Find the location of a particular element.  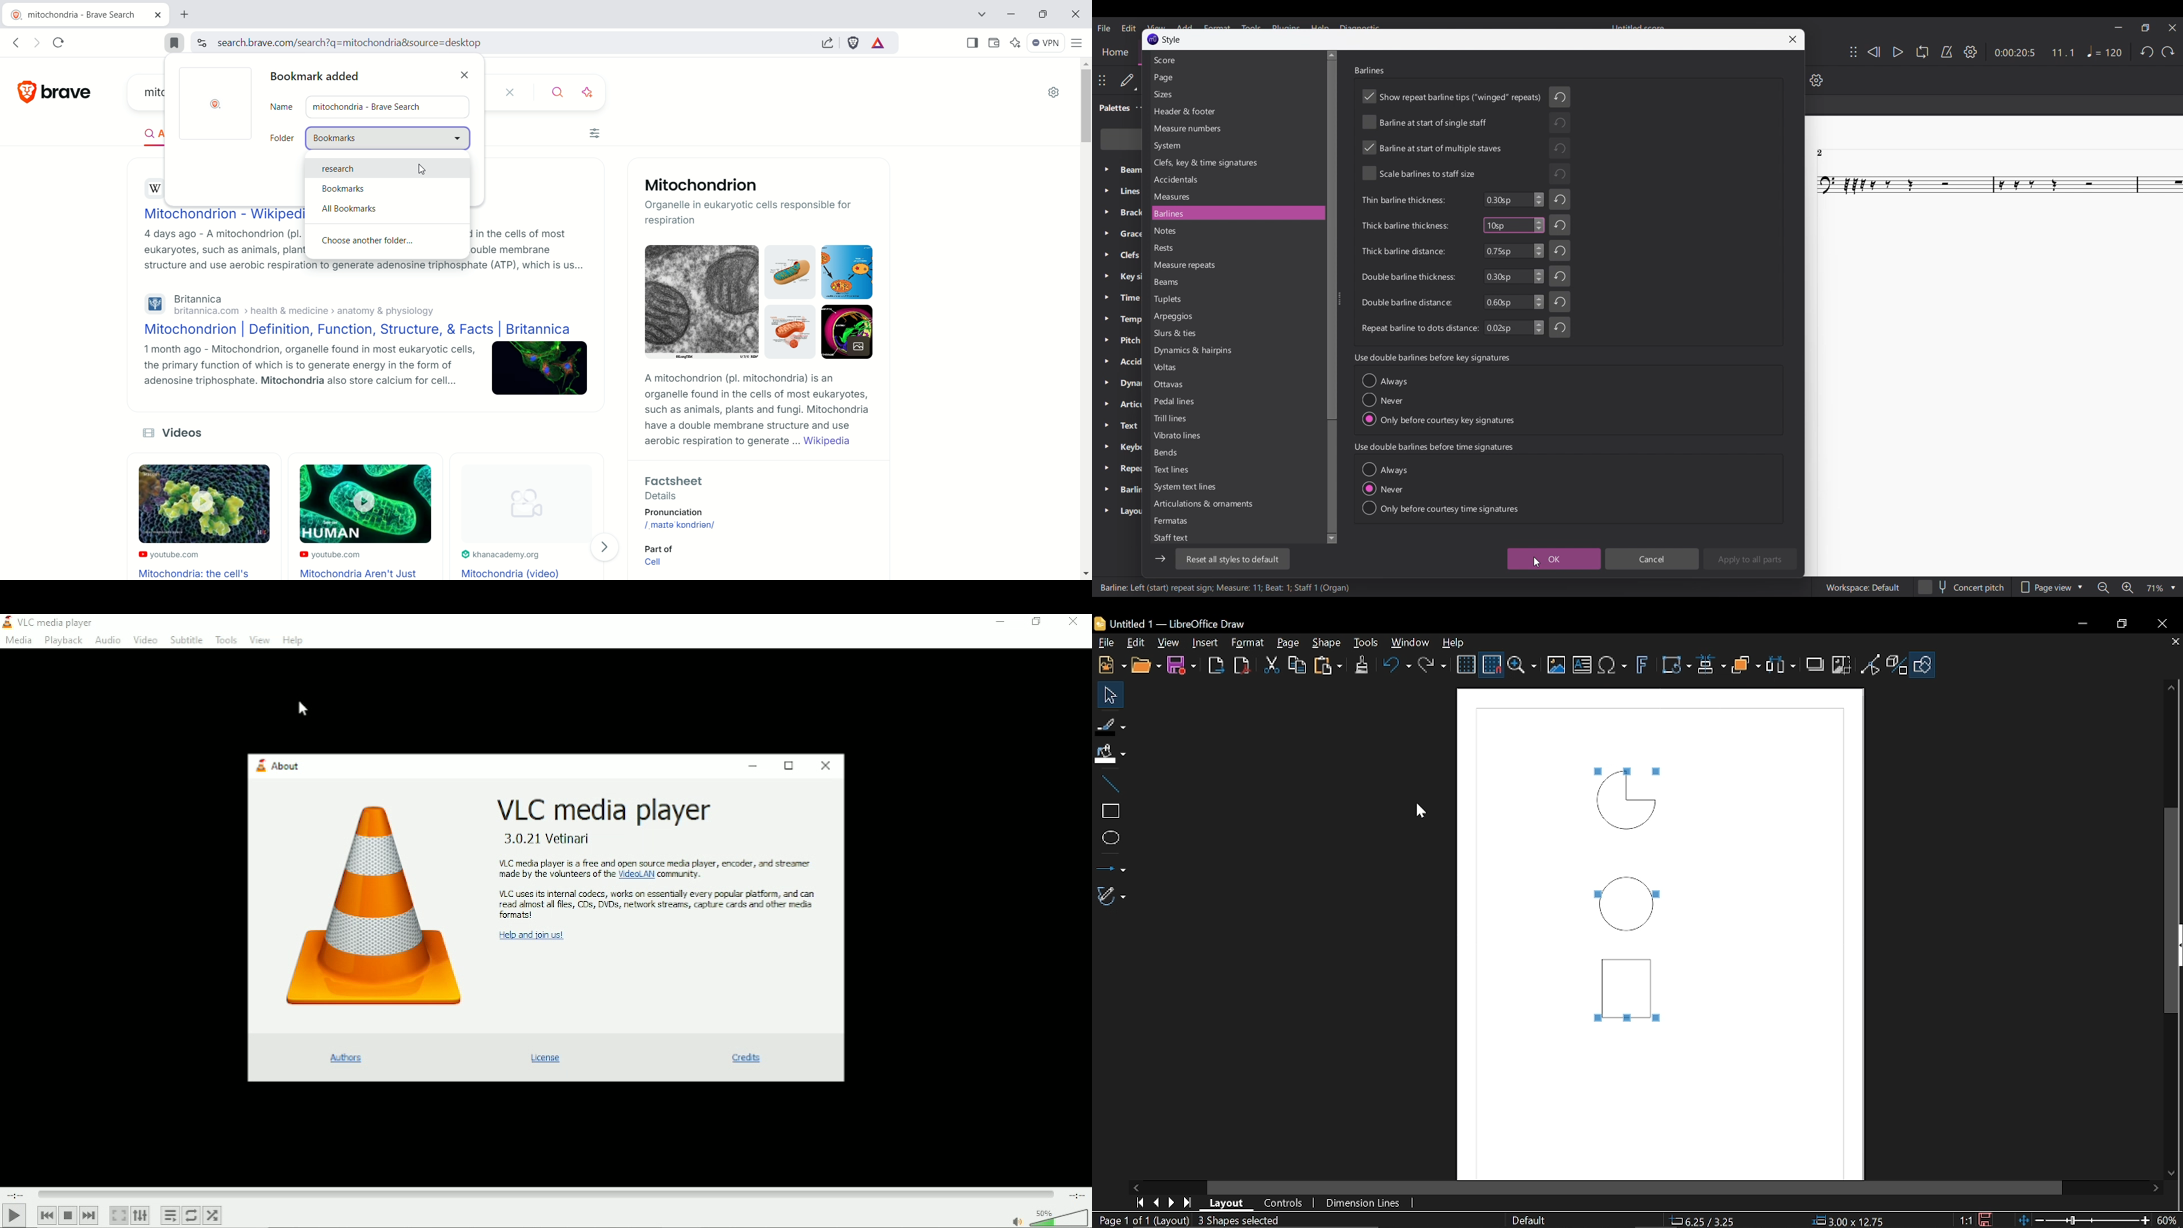

Reset to default is located at coordinates (1233, 558).